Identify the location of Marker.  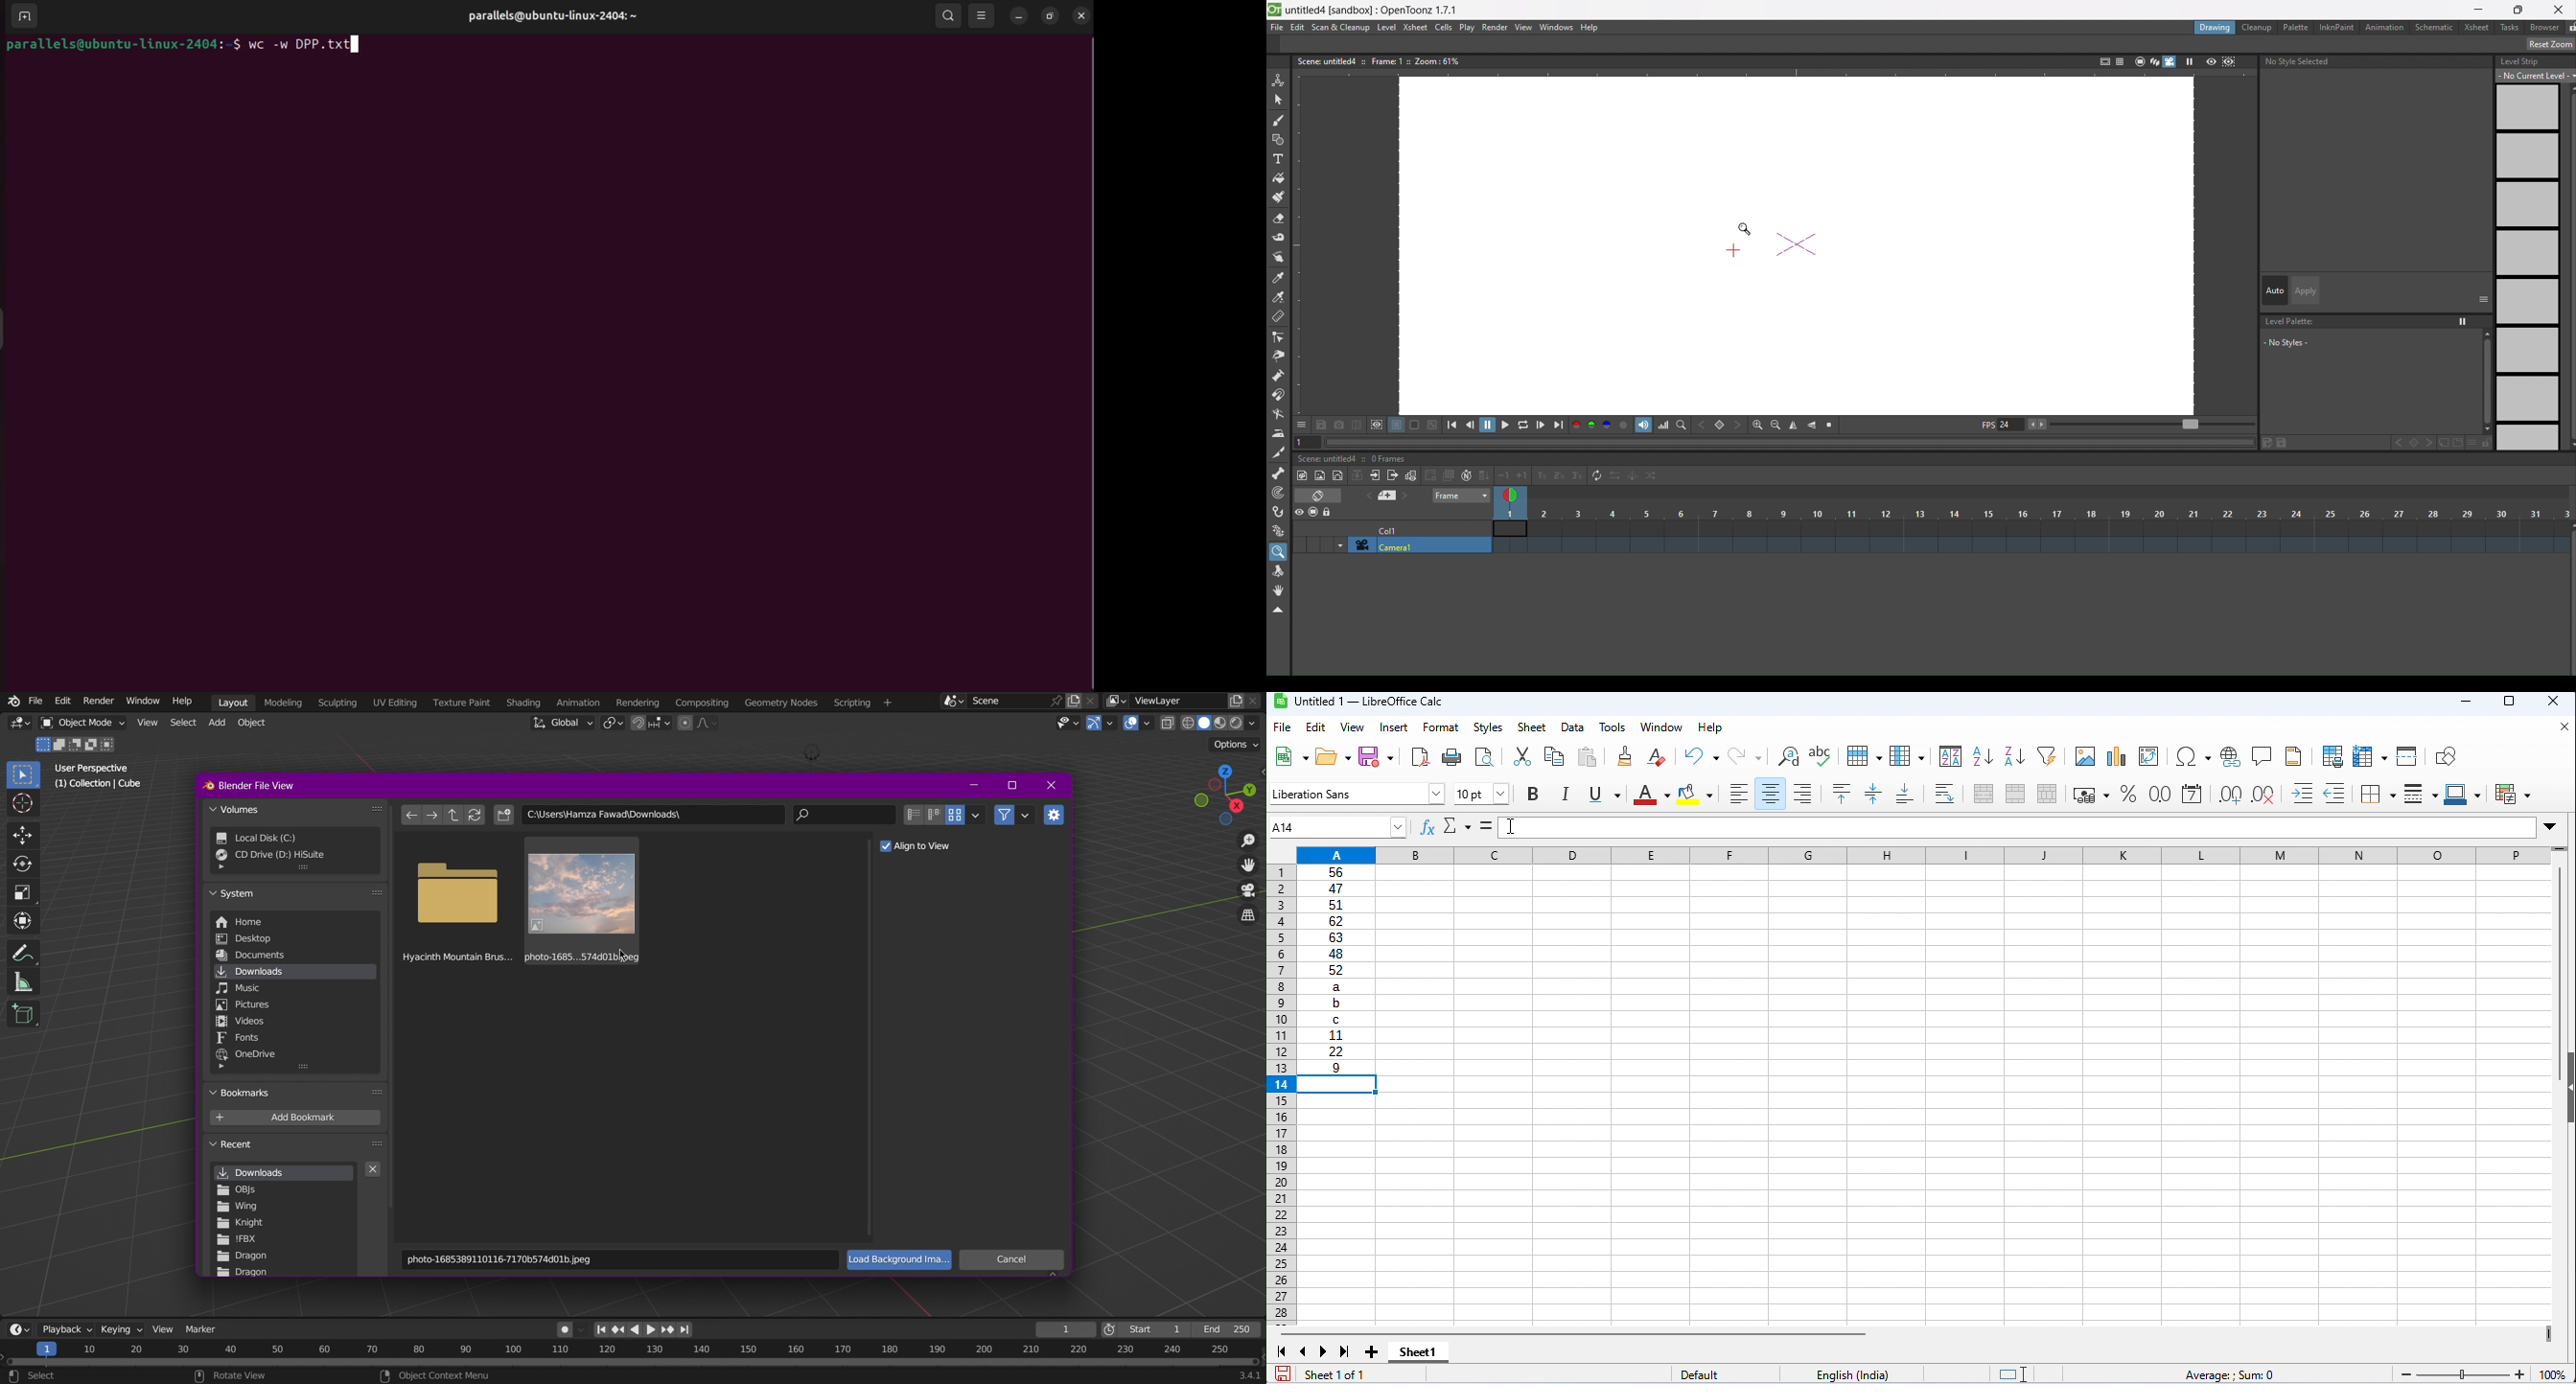
(206, 1328).